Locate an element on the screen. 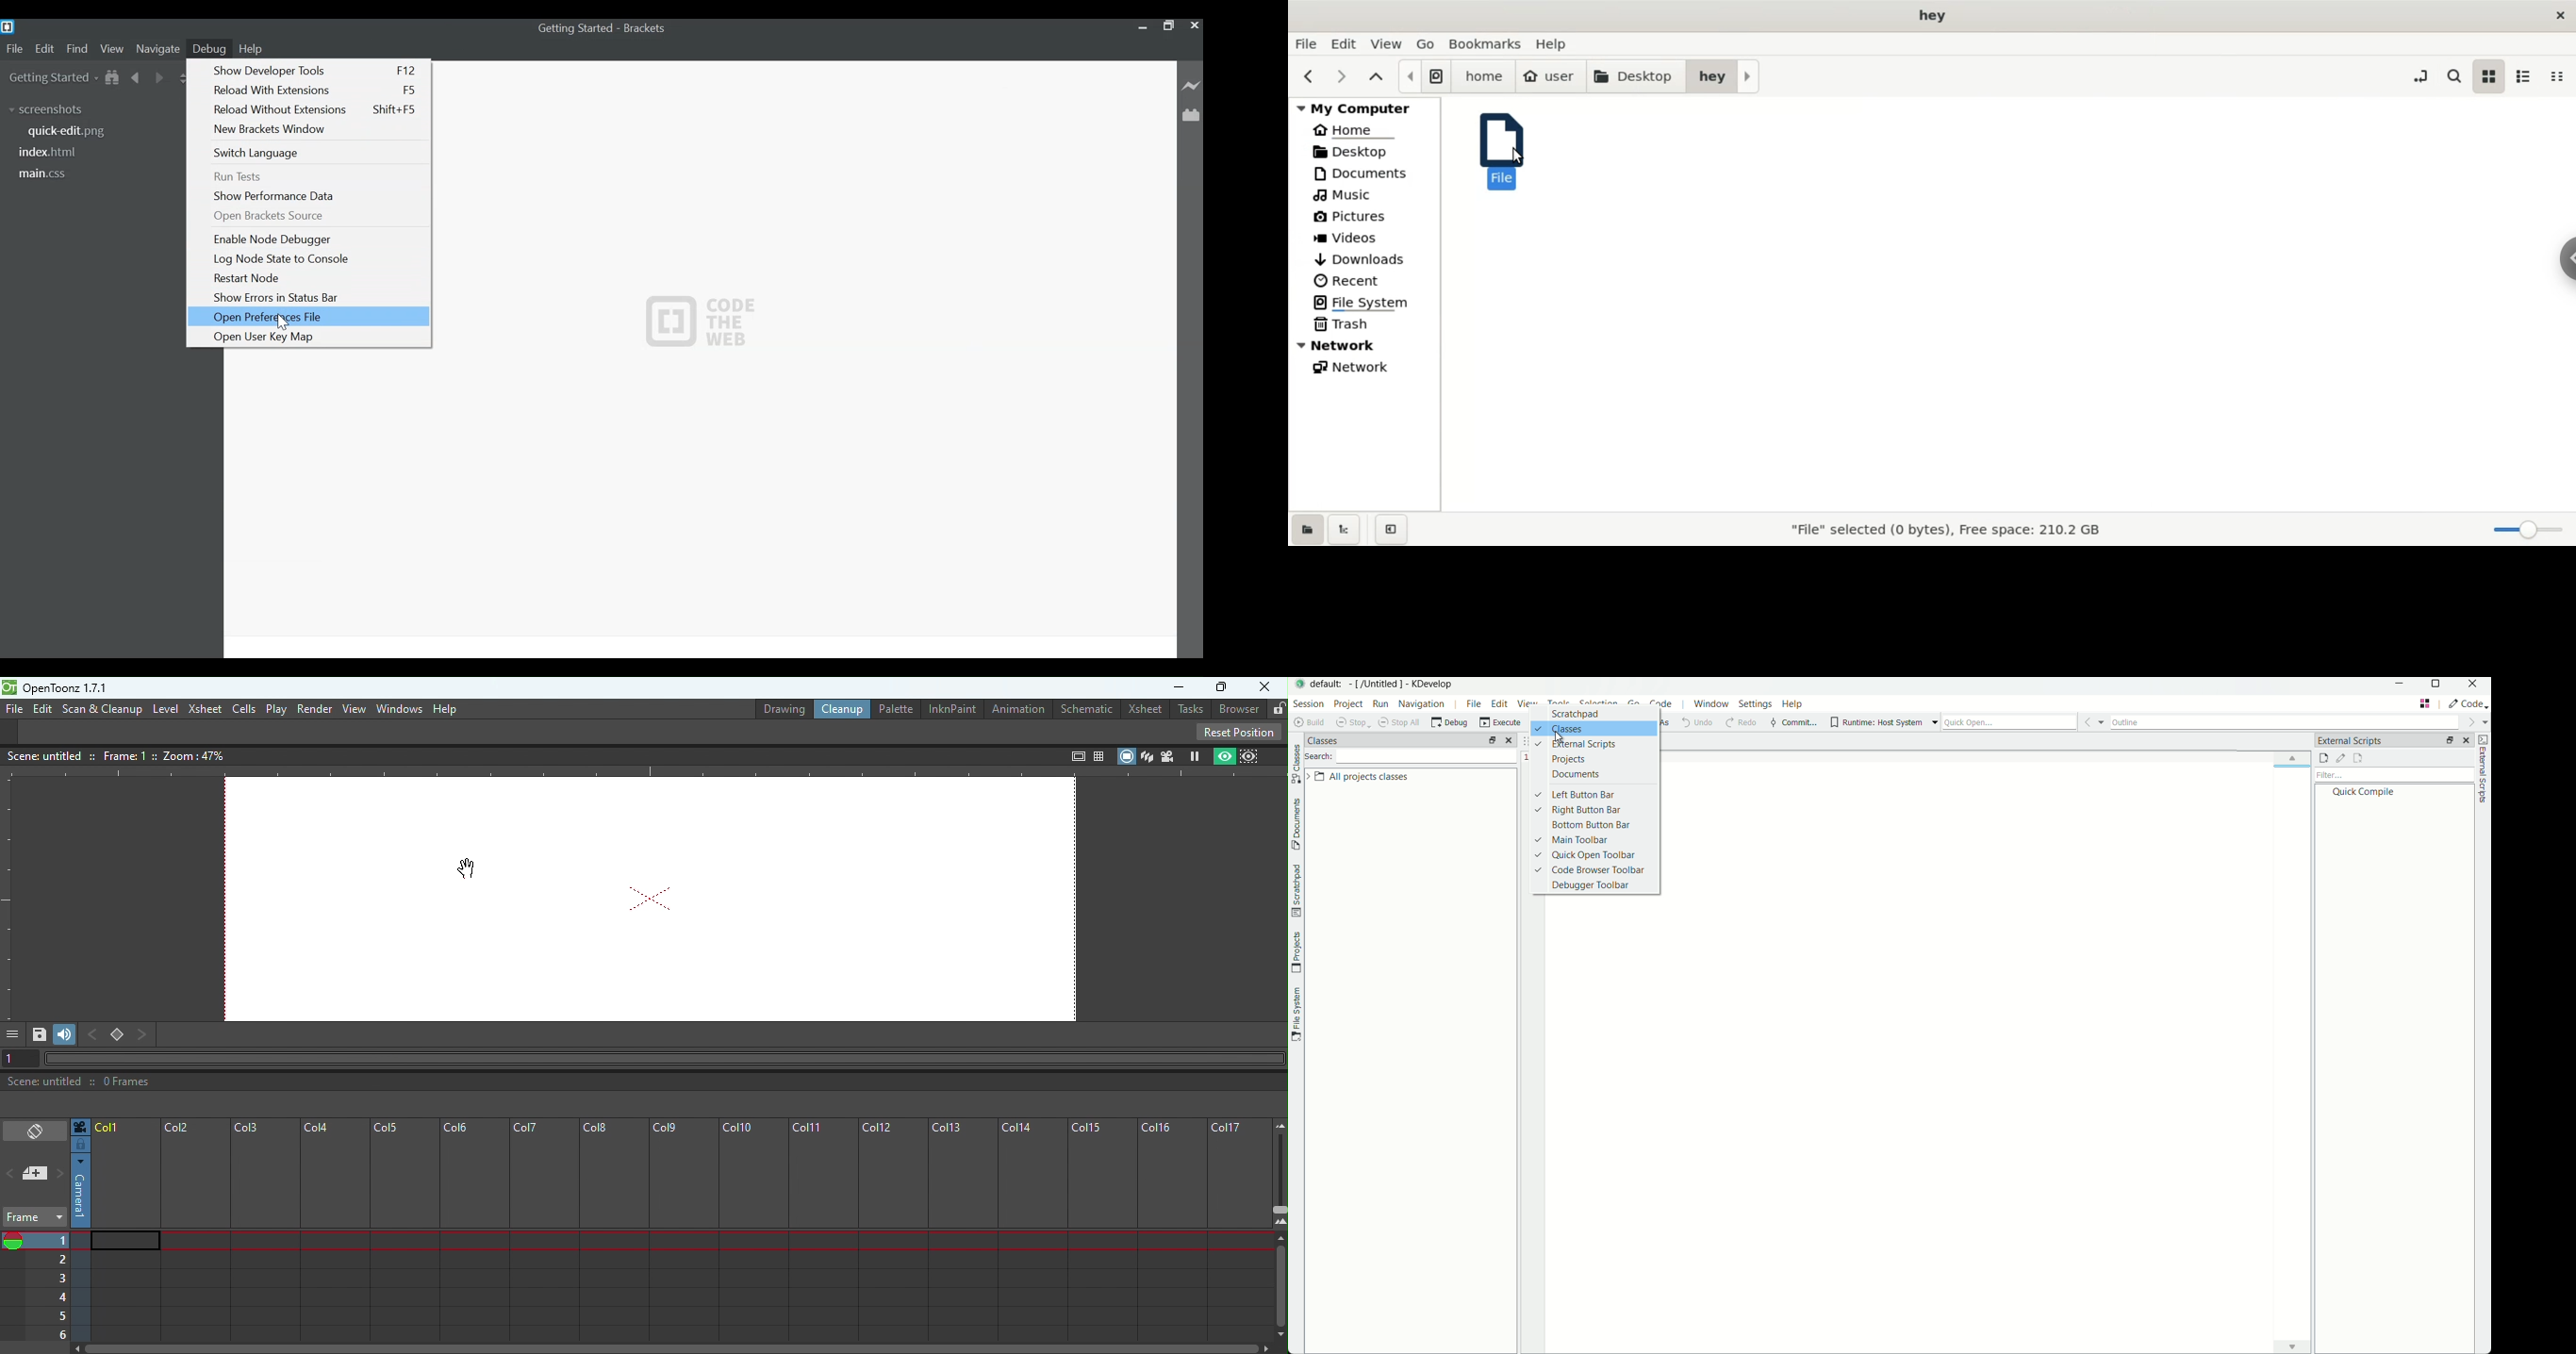 The height and width of the screenshot is (1372, 2576). Show in File Tree is located at coordinates (114, 78).